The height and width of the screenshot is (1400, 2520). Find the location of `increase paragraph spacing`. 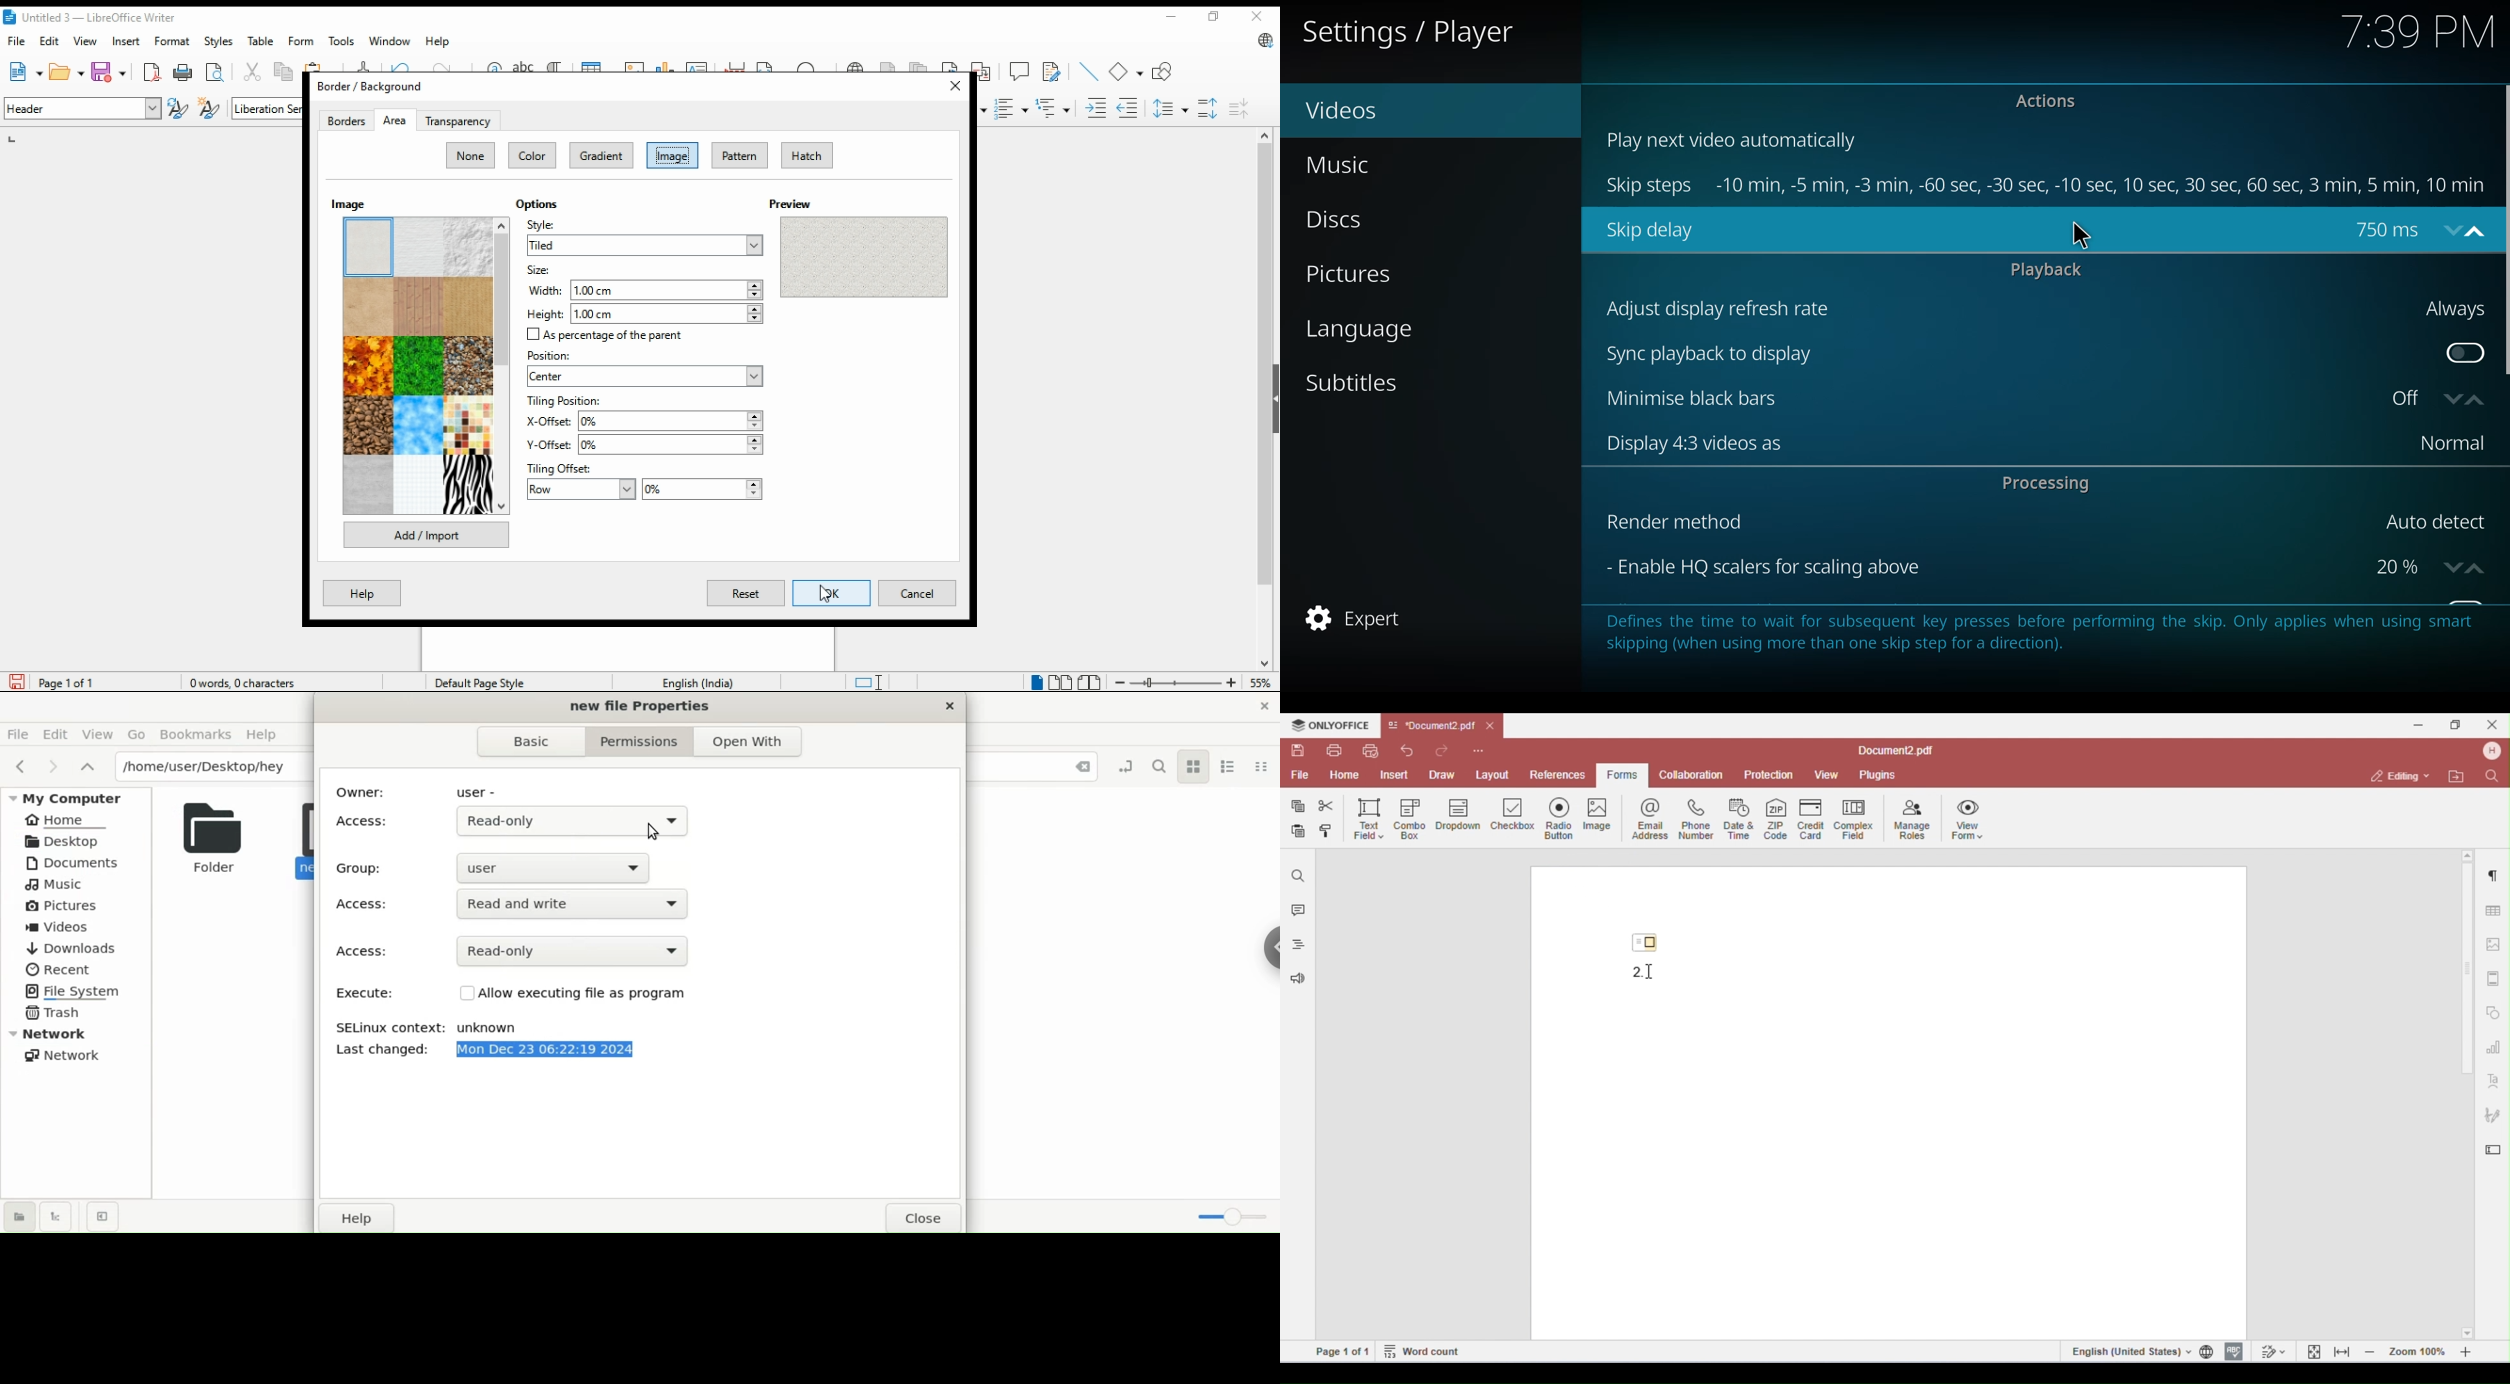

increase paragraph spacing is located at coordinates (1208, 108).